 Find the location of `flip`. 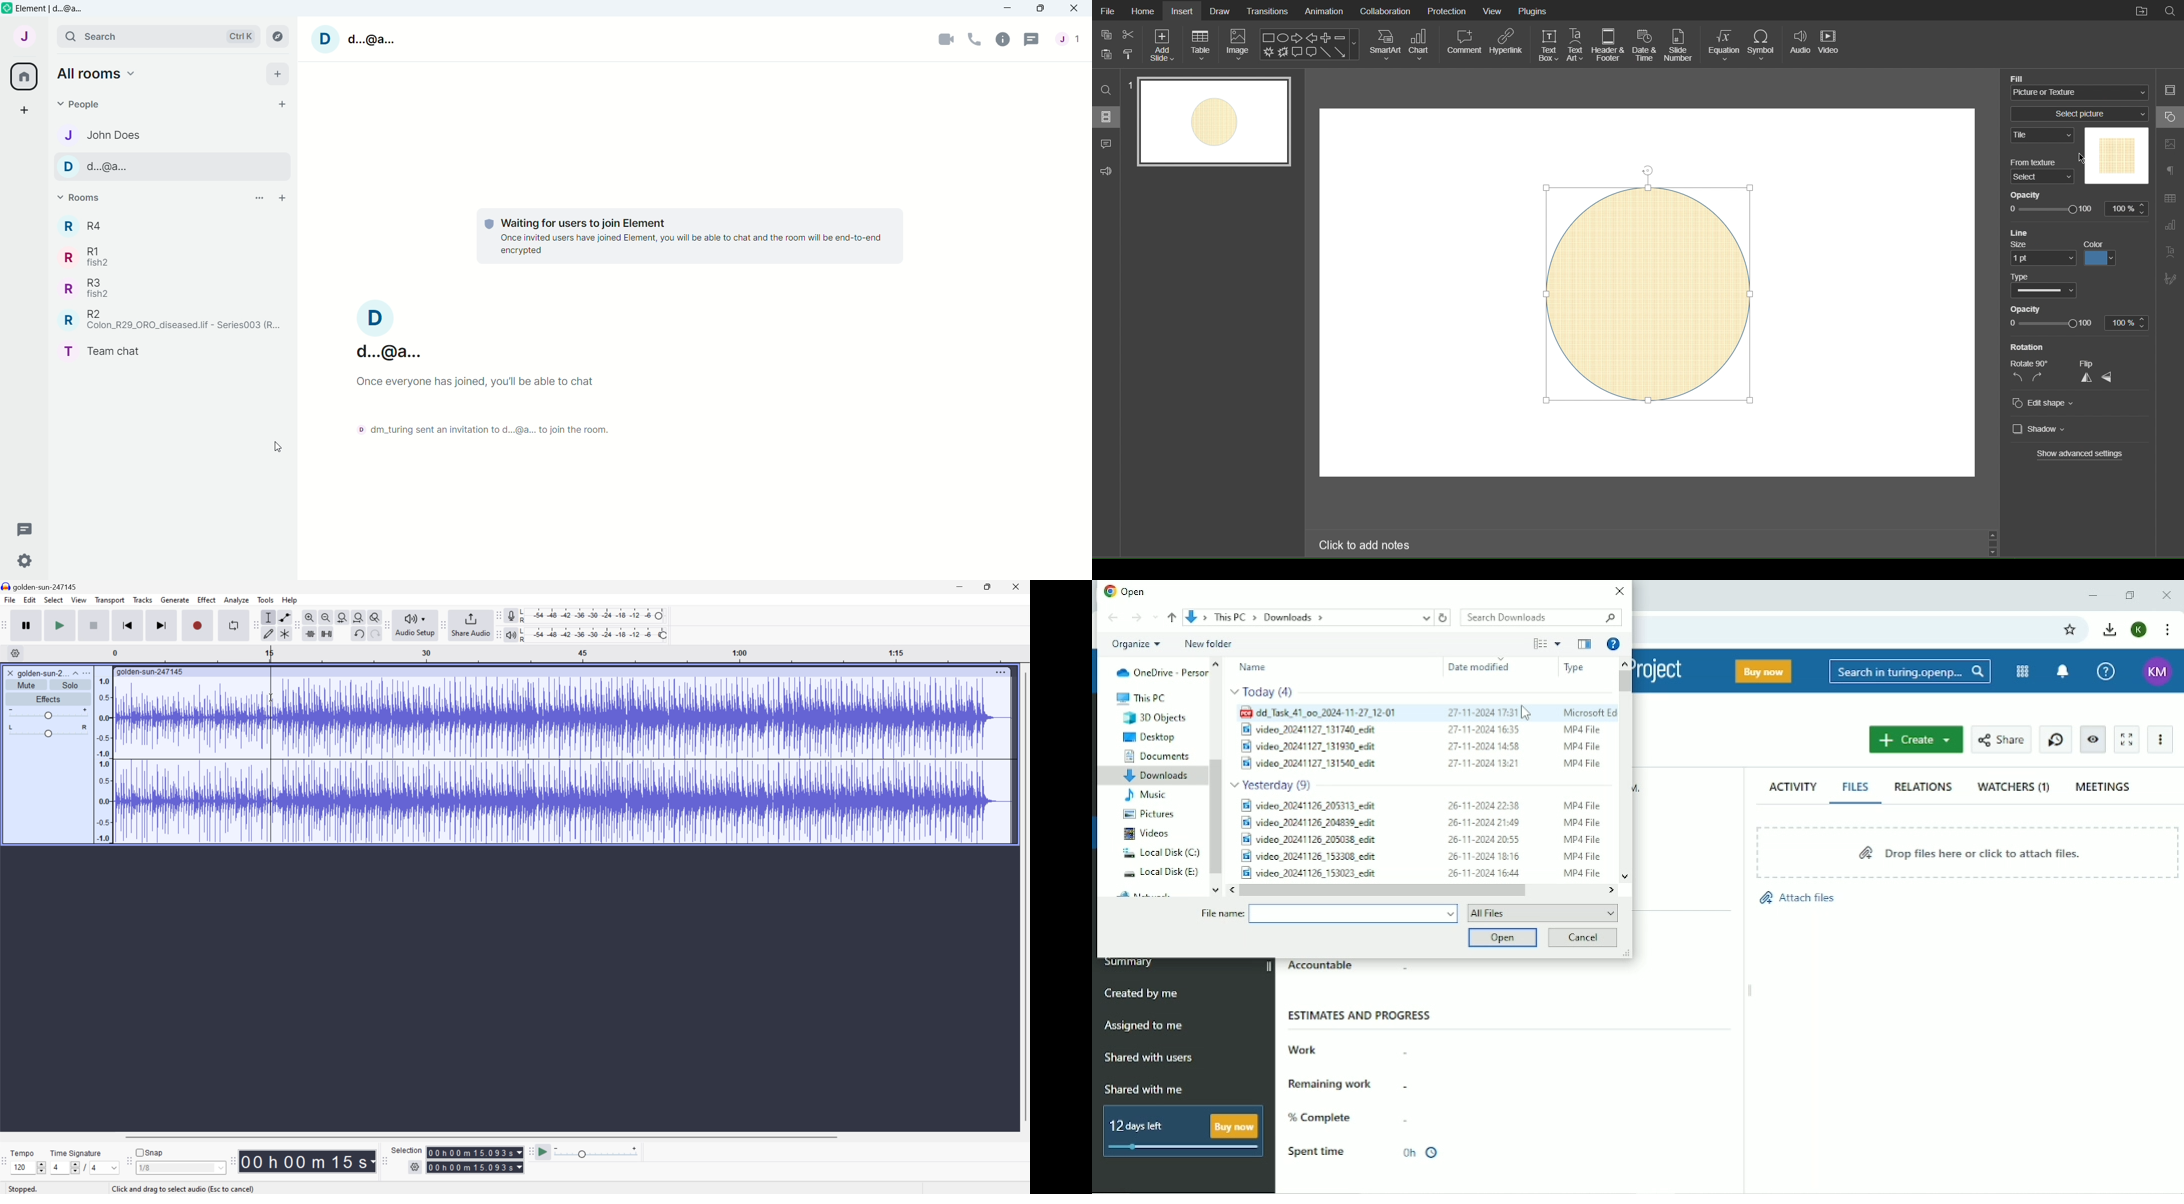

flip is located at coordinates (2100, 361).